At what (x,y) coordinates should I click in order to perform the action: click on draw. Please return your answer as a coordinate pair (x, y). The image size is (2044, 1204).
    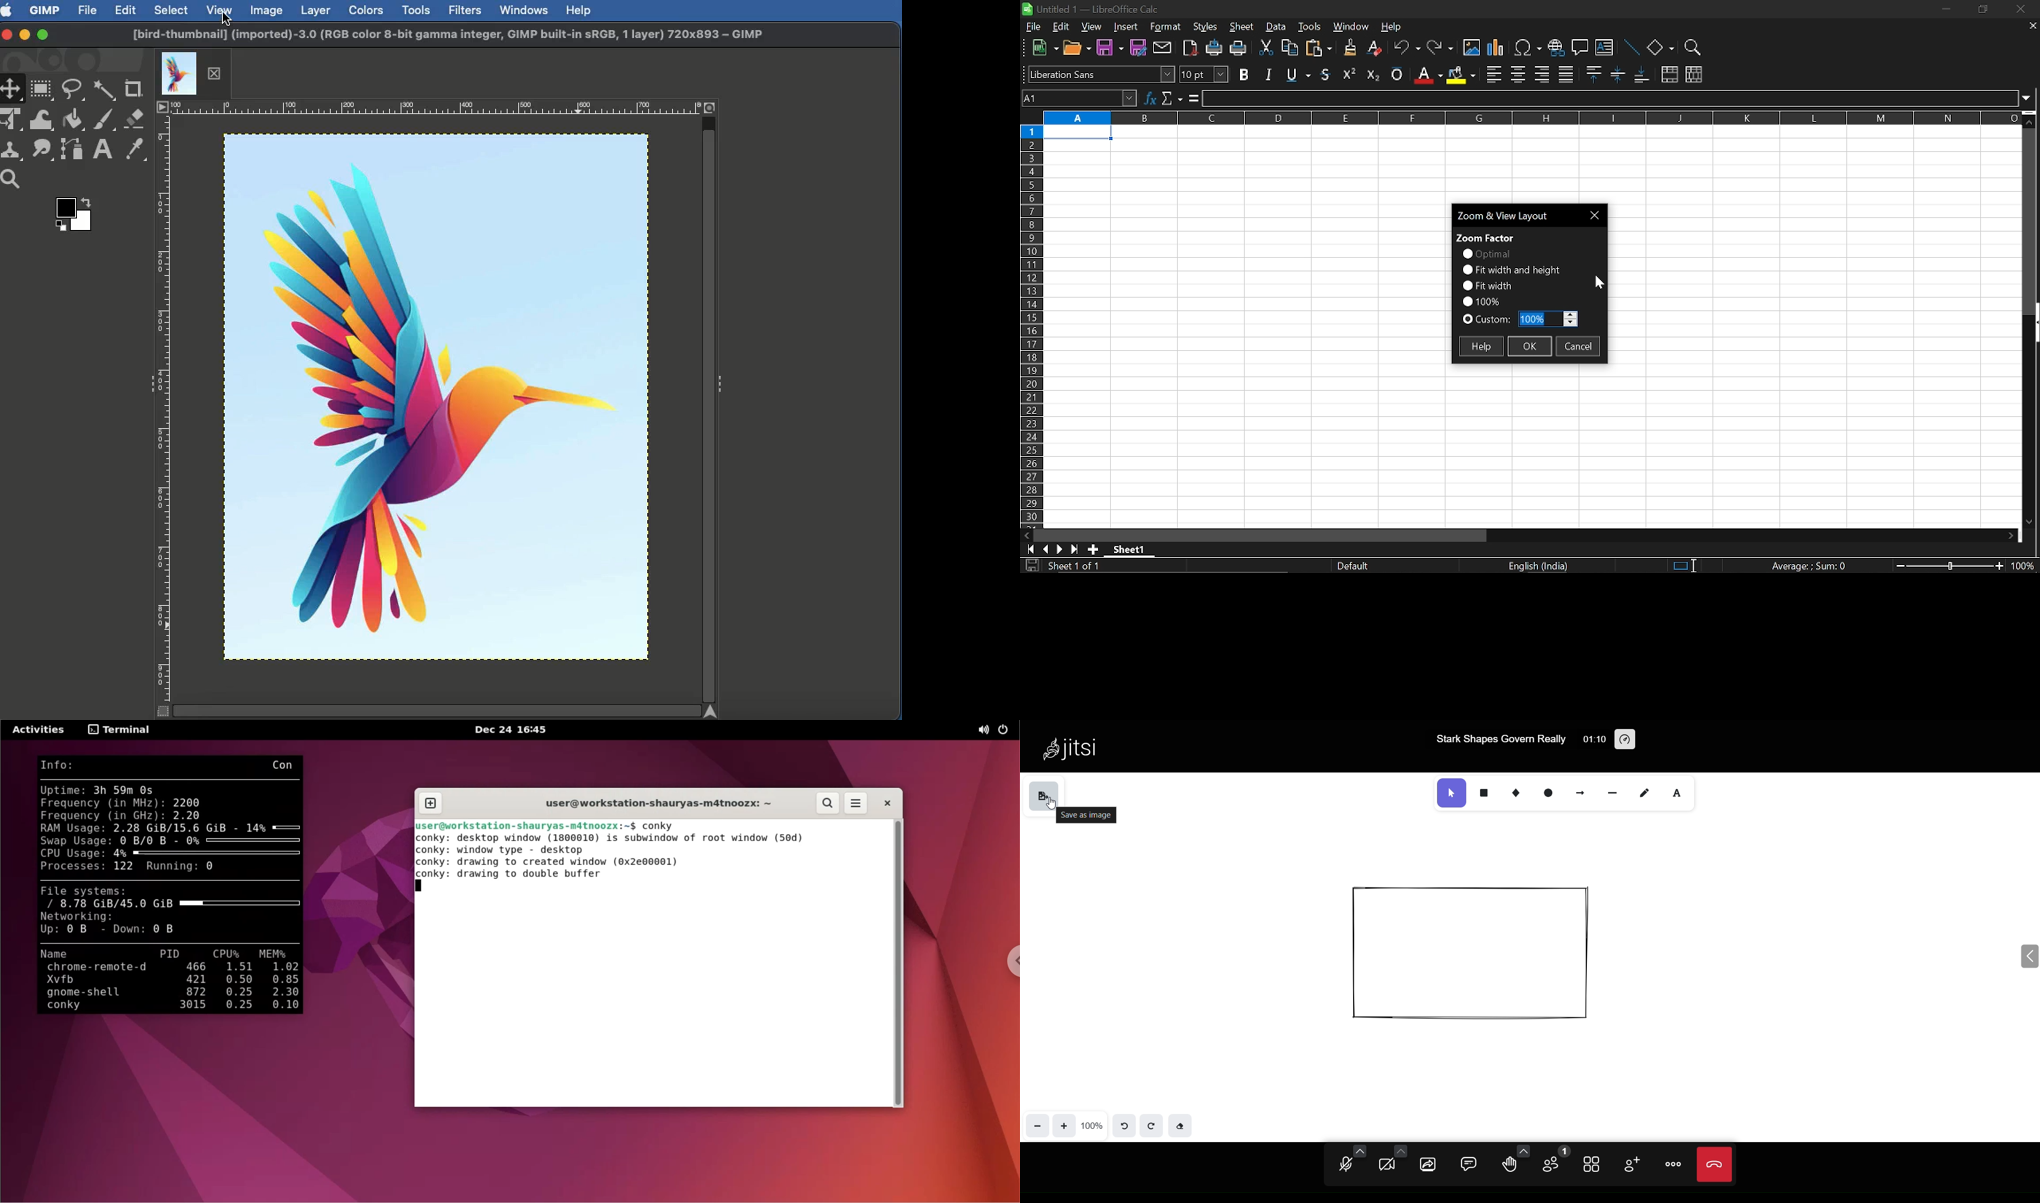
    Looking at the image, I should click on (1644, 792).